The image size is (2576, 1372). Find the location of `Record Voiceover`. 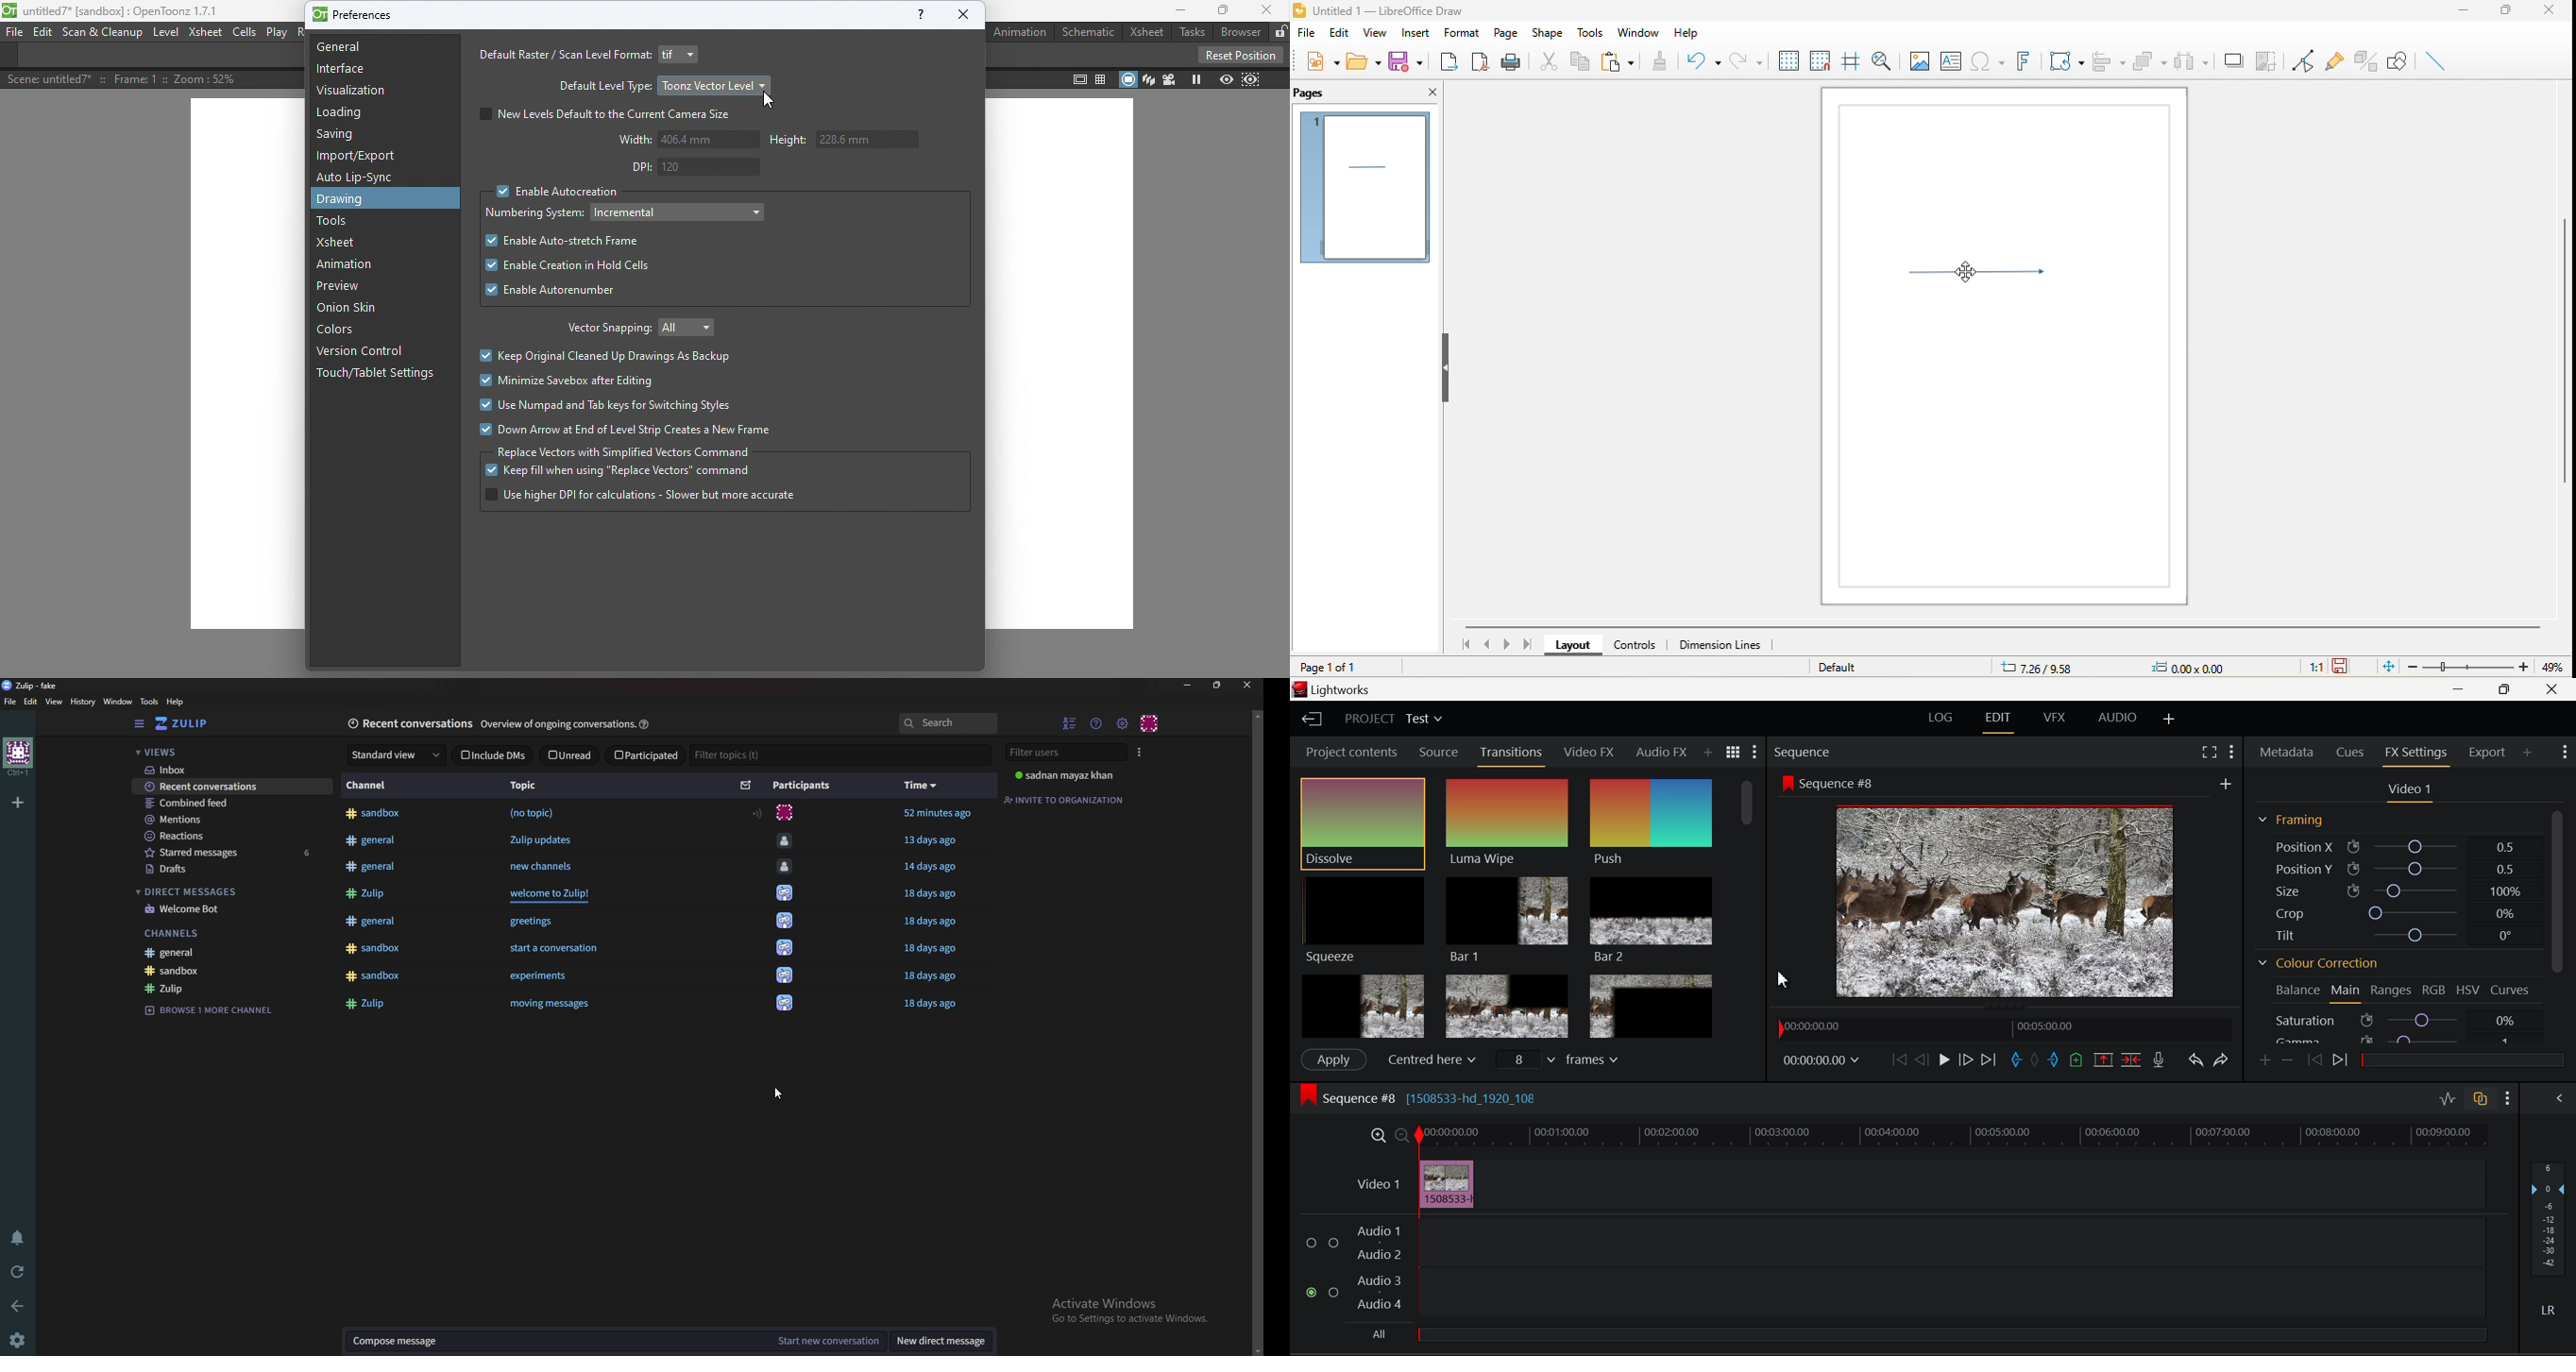

Record Voiceover is located at coordinates (2159, 1060).